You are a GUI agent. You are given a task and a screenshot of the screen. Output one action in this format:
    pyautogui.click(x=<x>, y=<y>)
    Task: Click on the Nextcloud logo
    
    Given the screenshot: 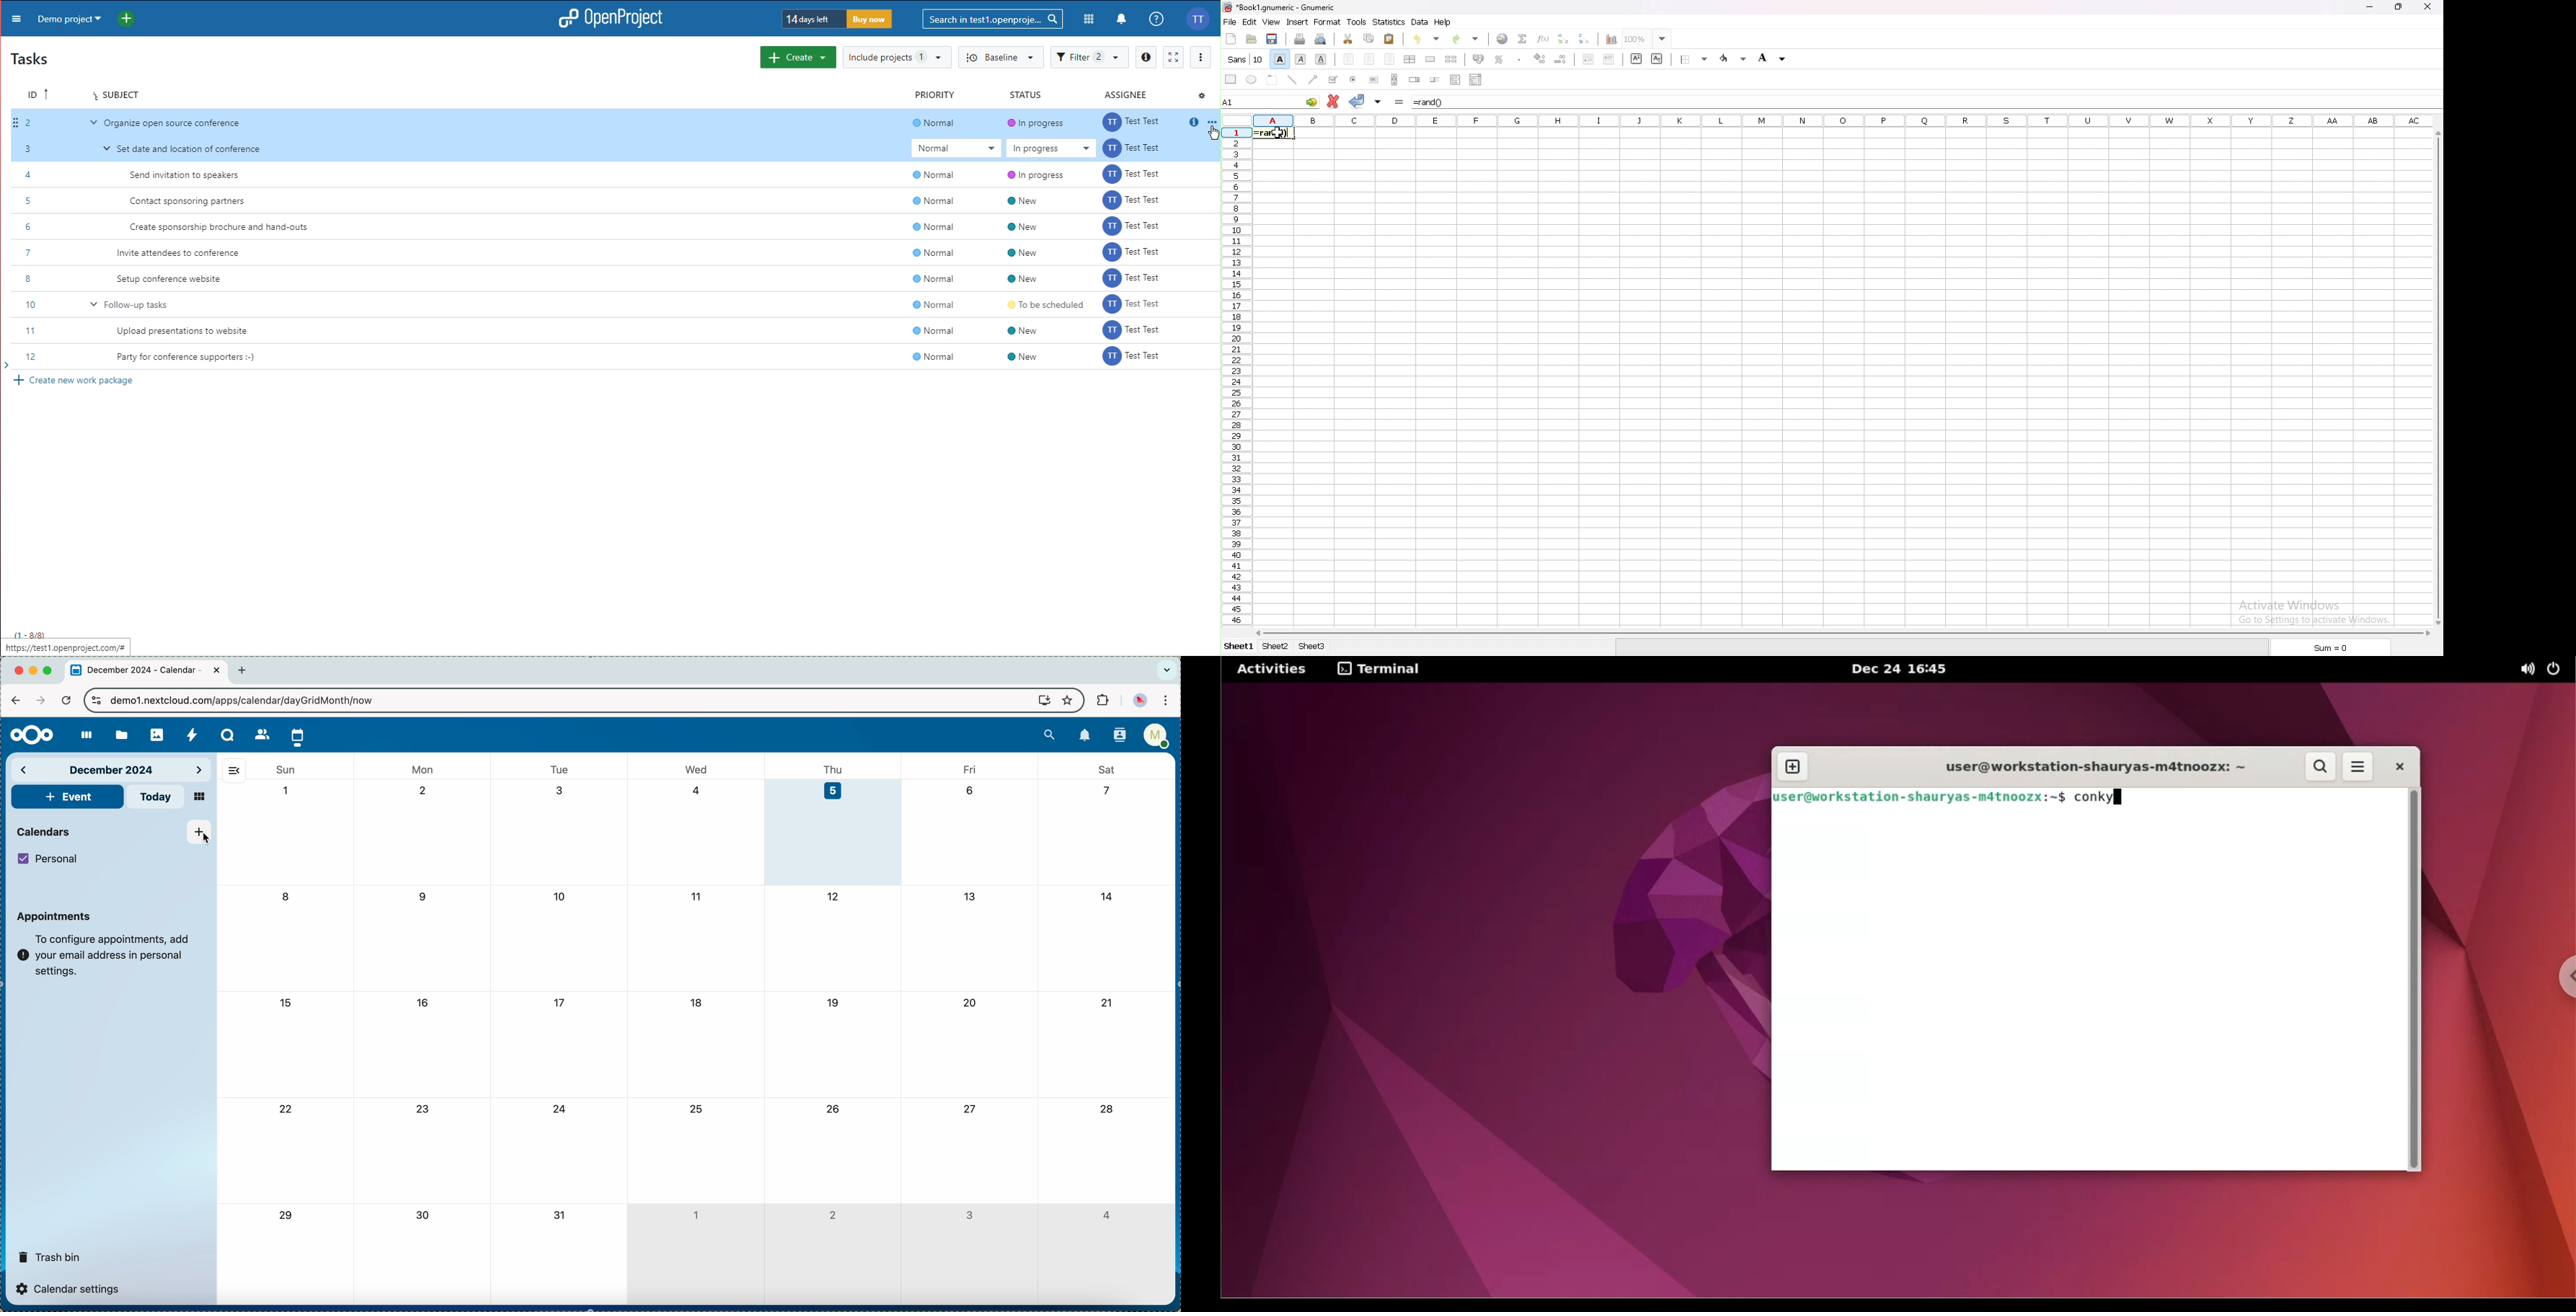 What is the action you would take?
    pyautogui.click(x=28, y=735)
    